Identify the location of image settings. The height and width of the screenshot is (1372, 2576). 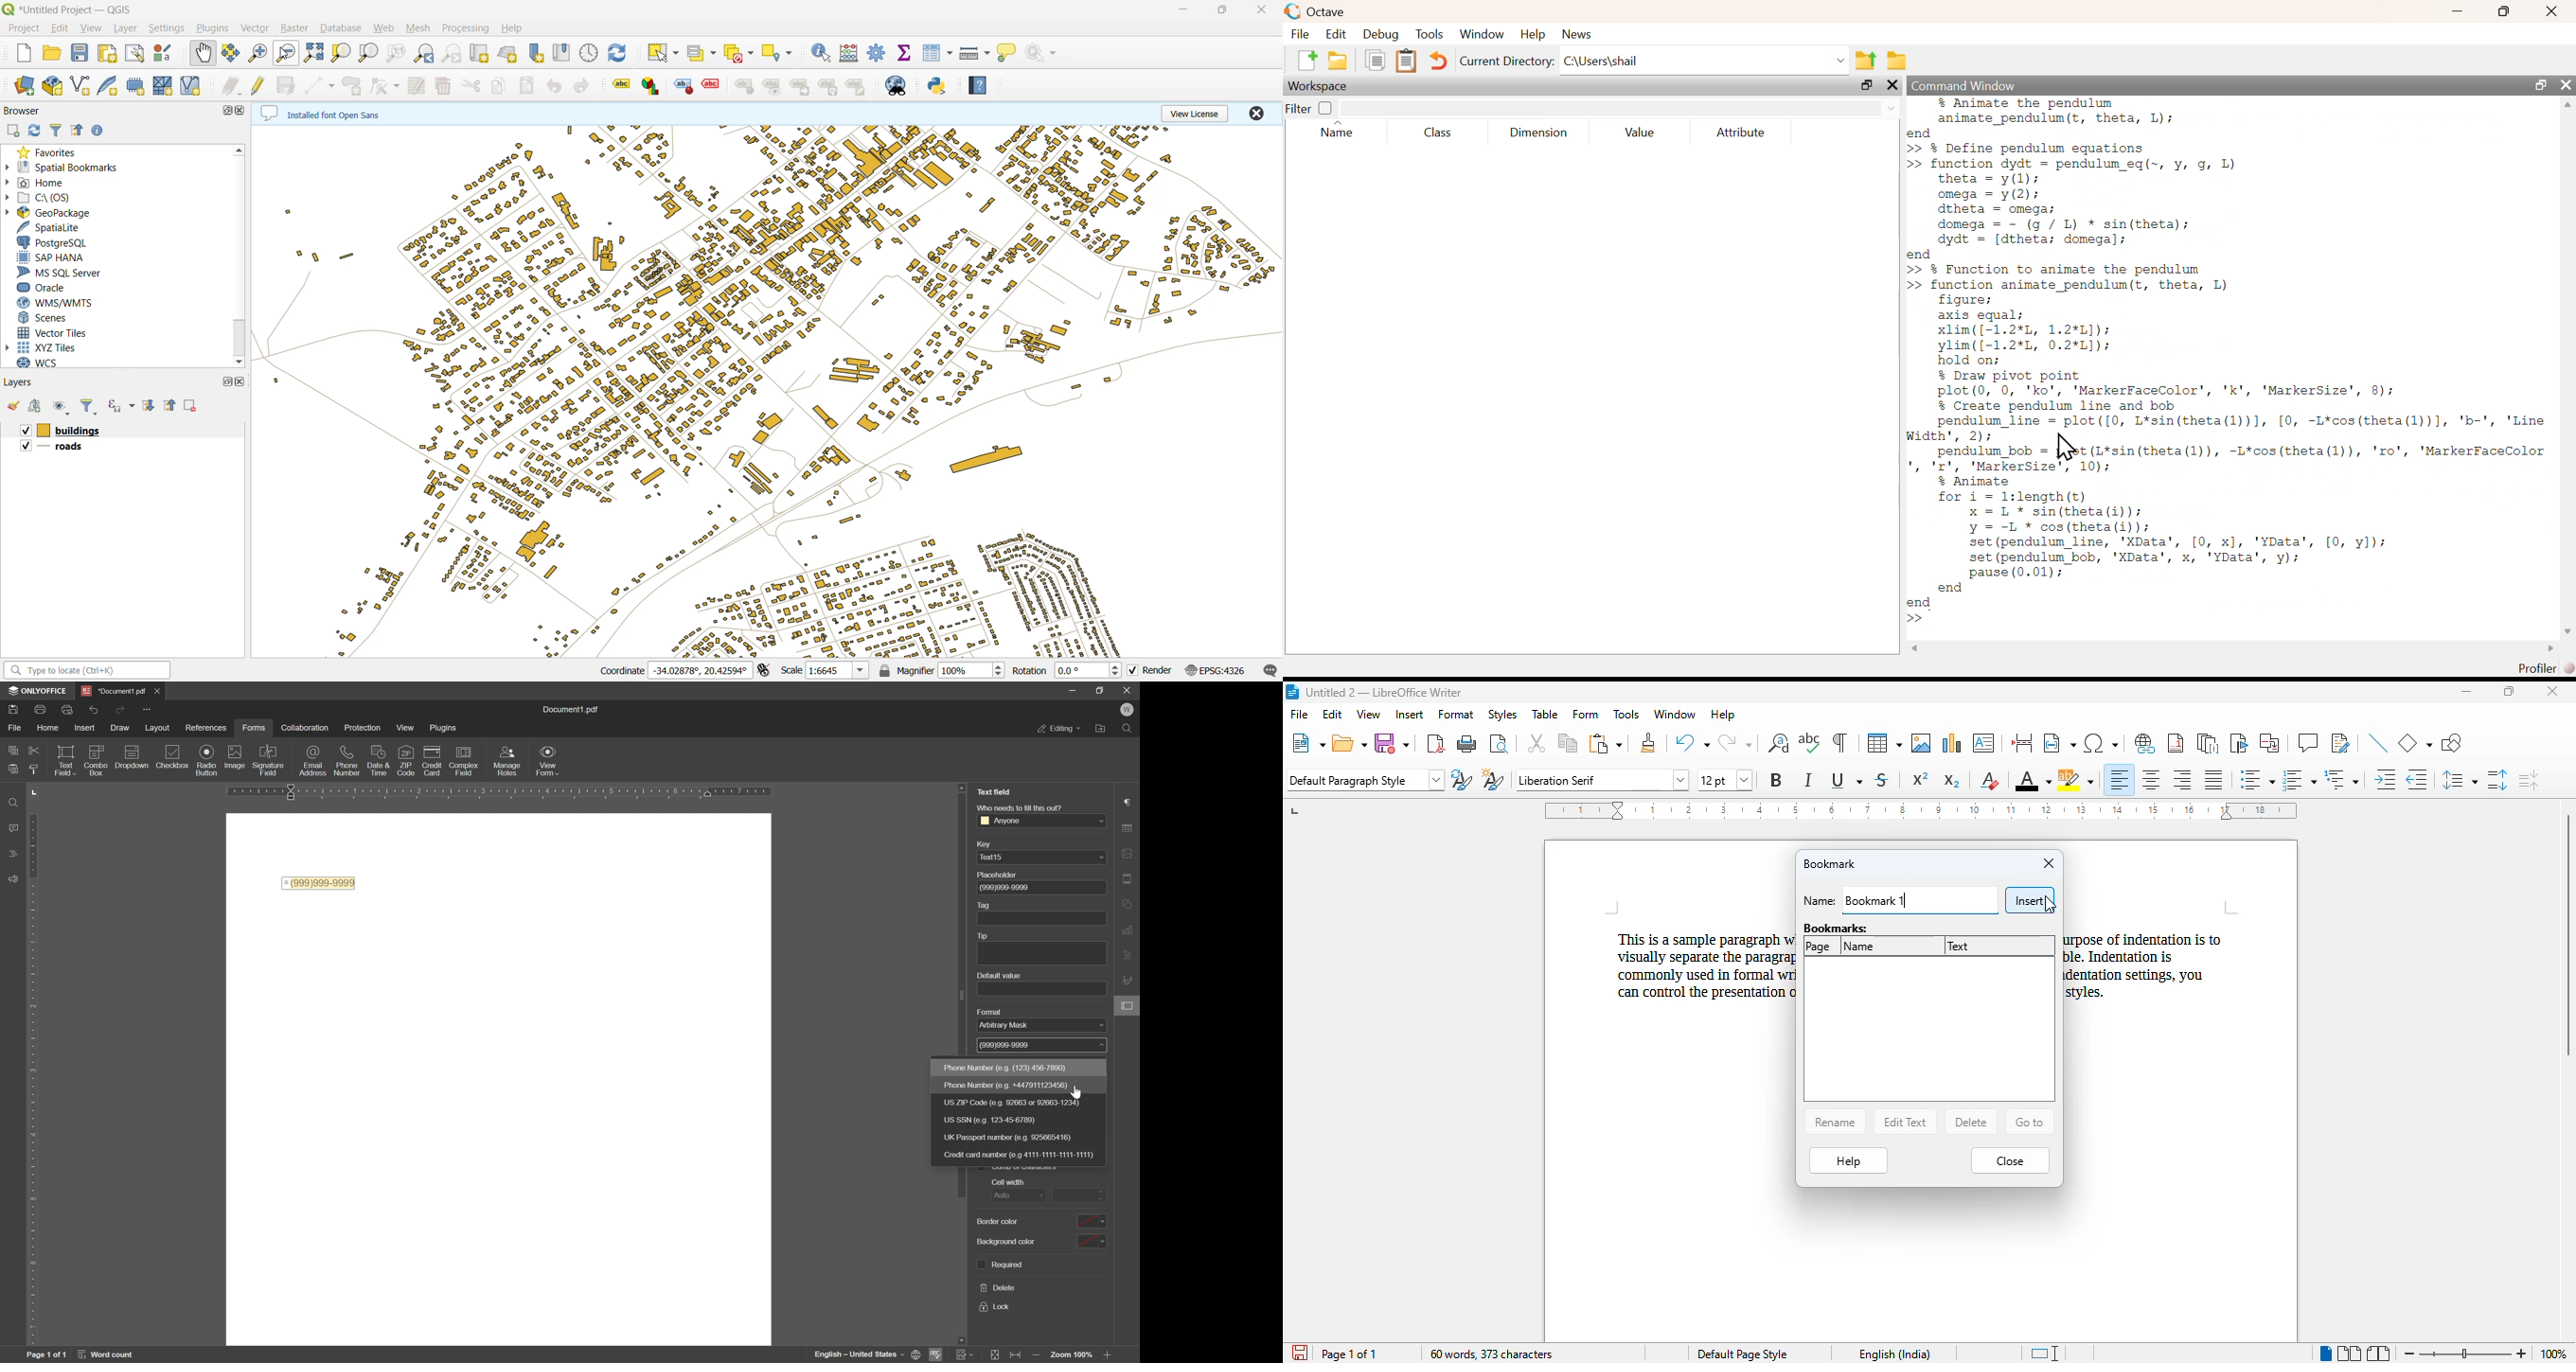
(1128, 852).